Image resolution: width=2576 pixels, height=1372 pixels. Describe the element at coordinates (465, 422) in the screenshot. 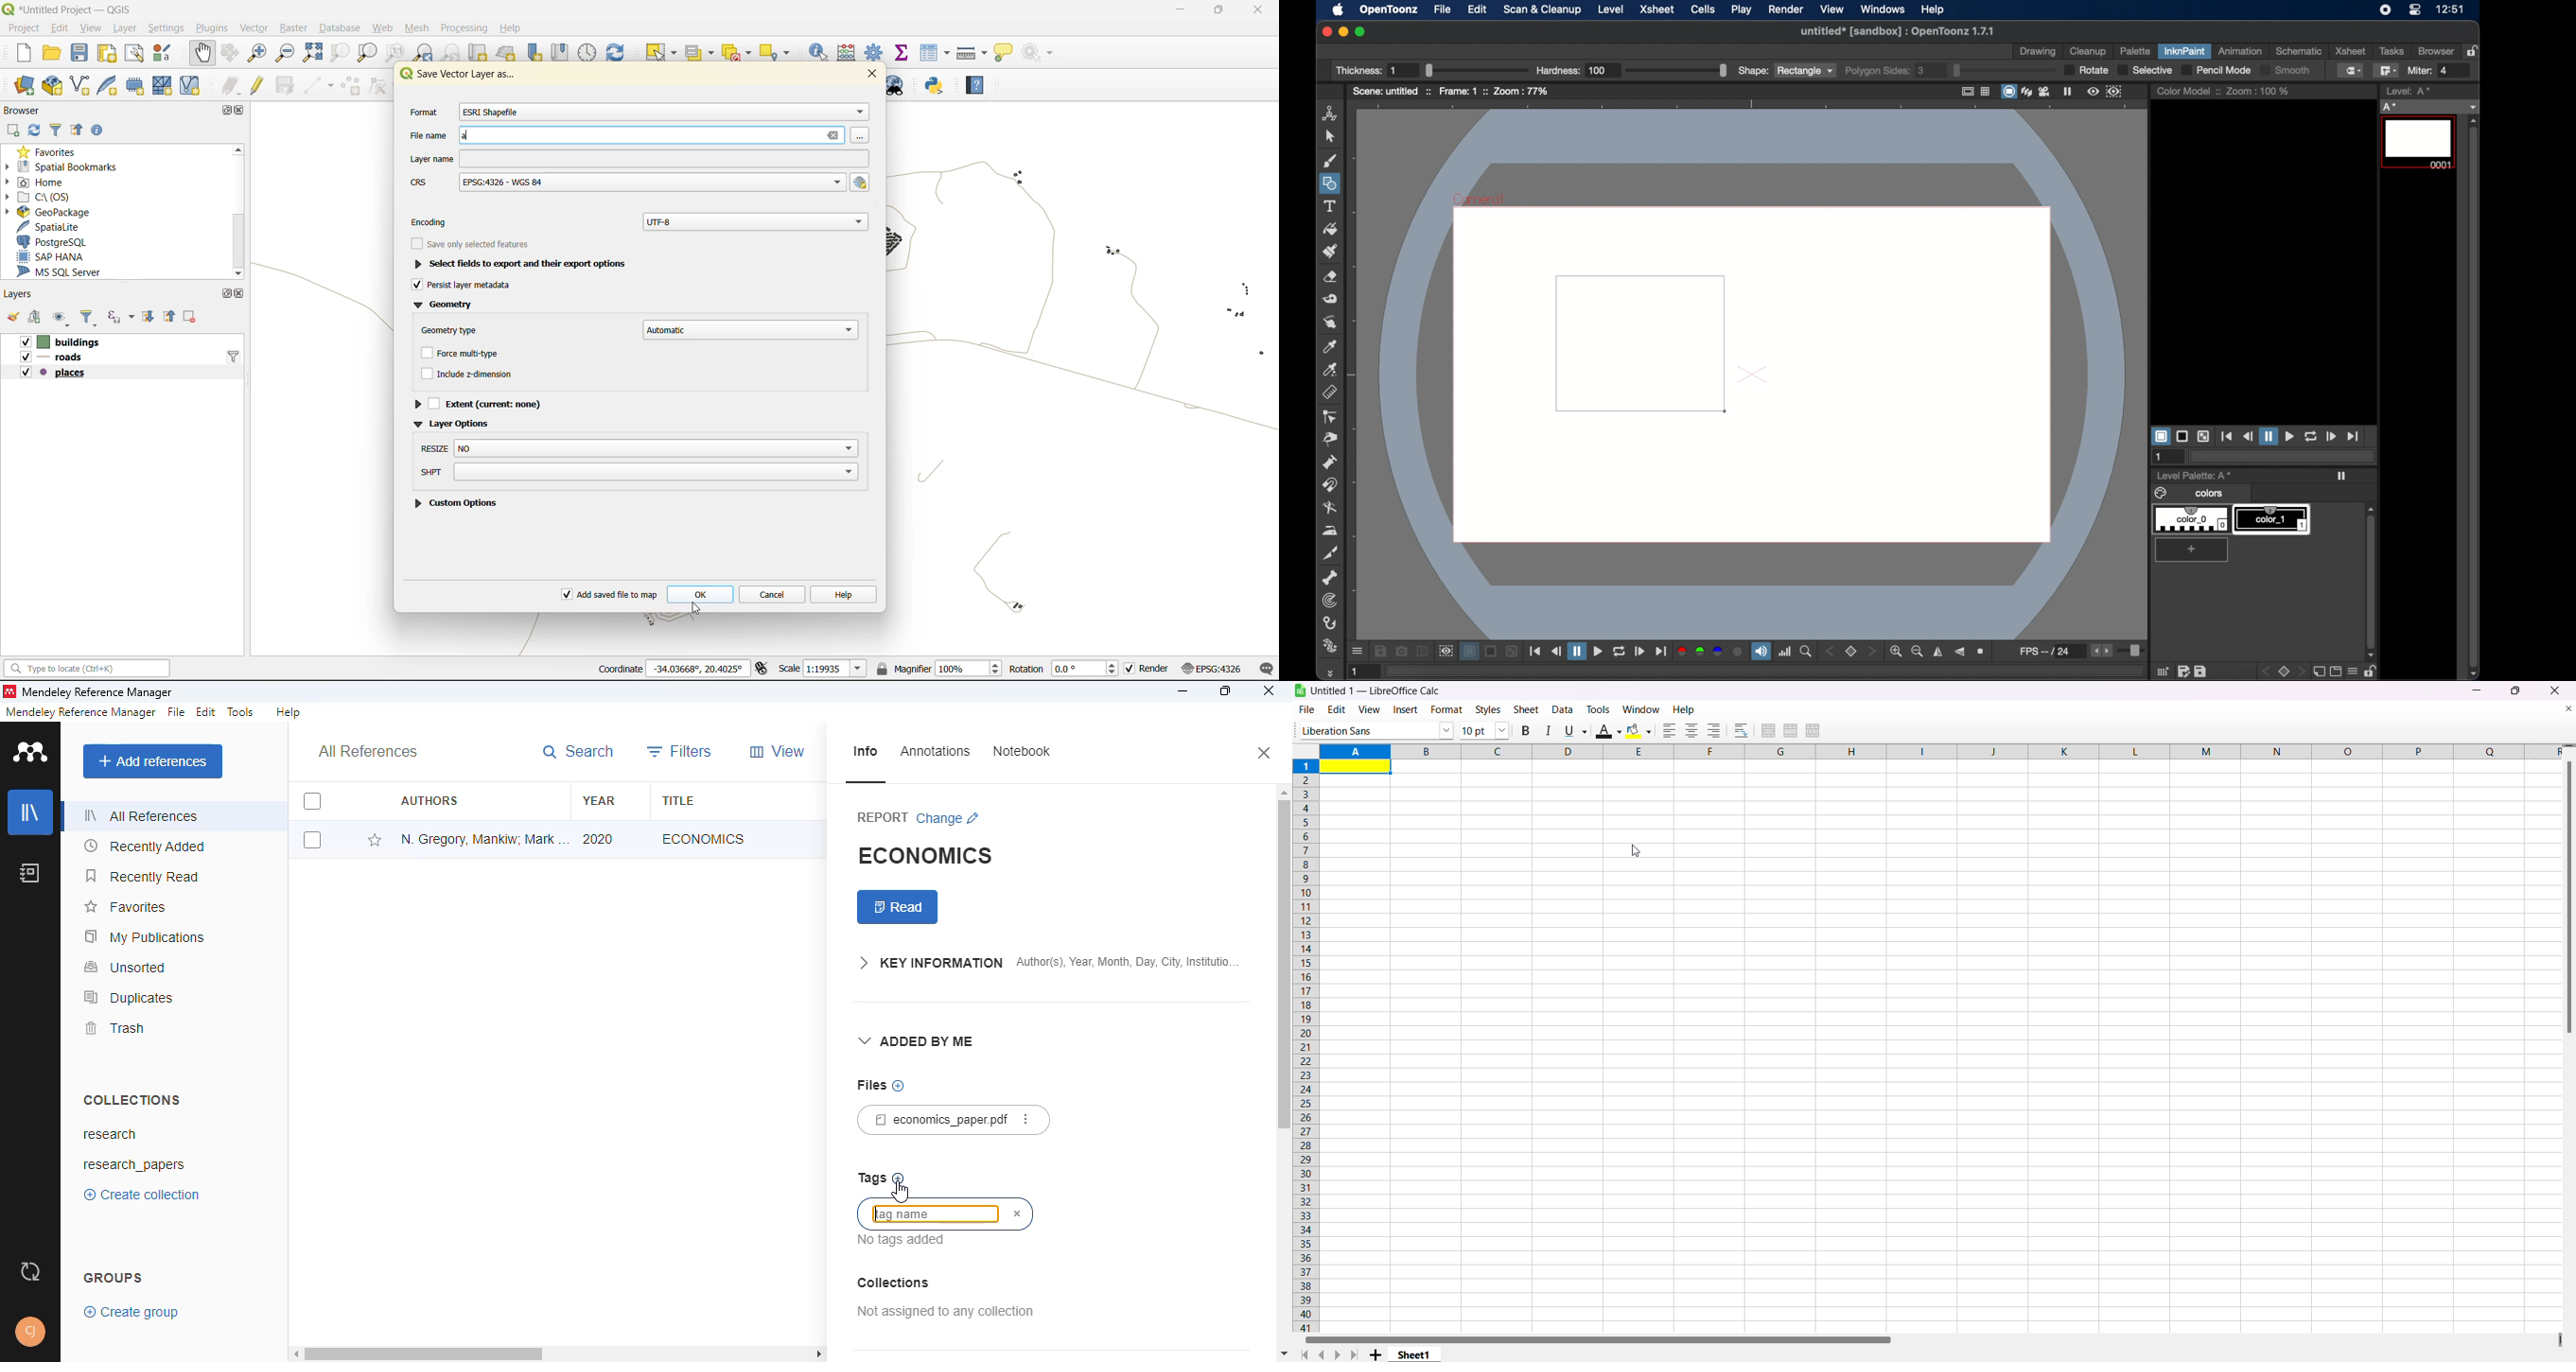

I see `Layer option` at that location.